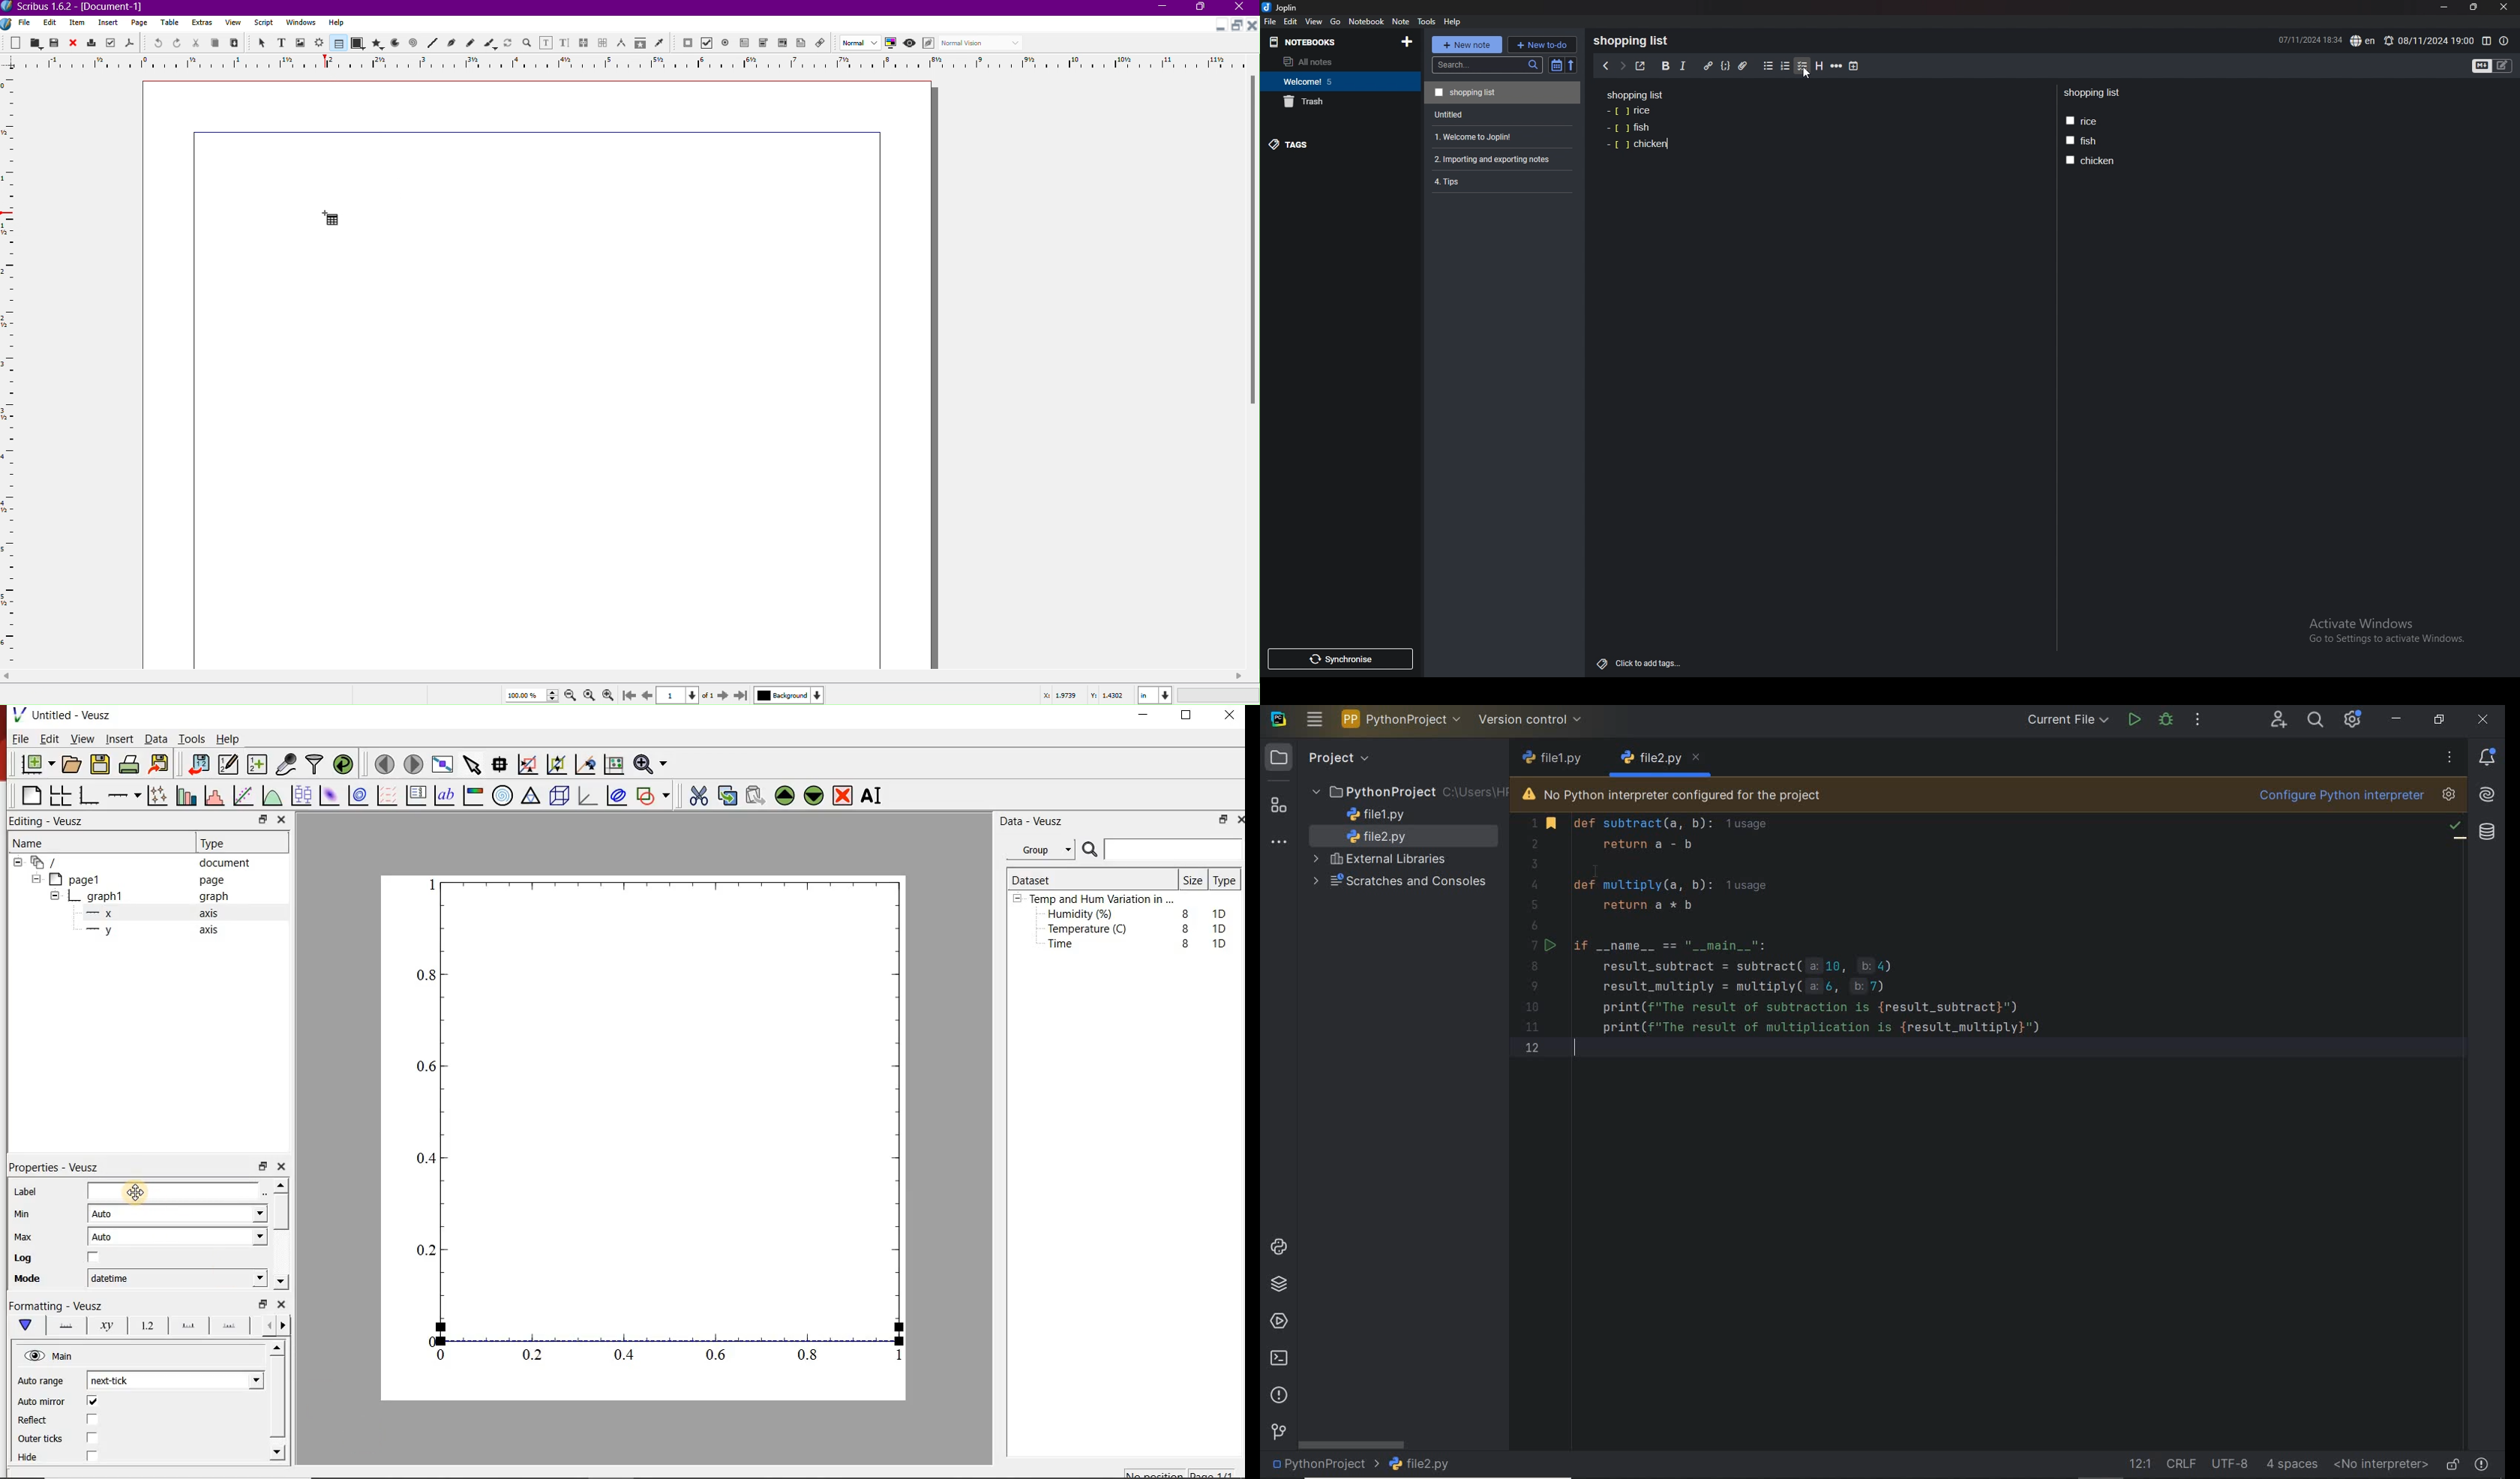 This screenshot has height=1484, width=2520. What do you see at coordinates (419, 795) in the screenshot?
I see `plot key` at bounding box center [419, 795].